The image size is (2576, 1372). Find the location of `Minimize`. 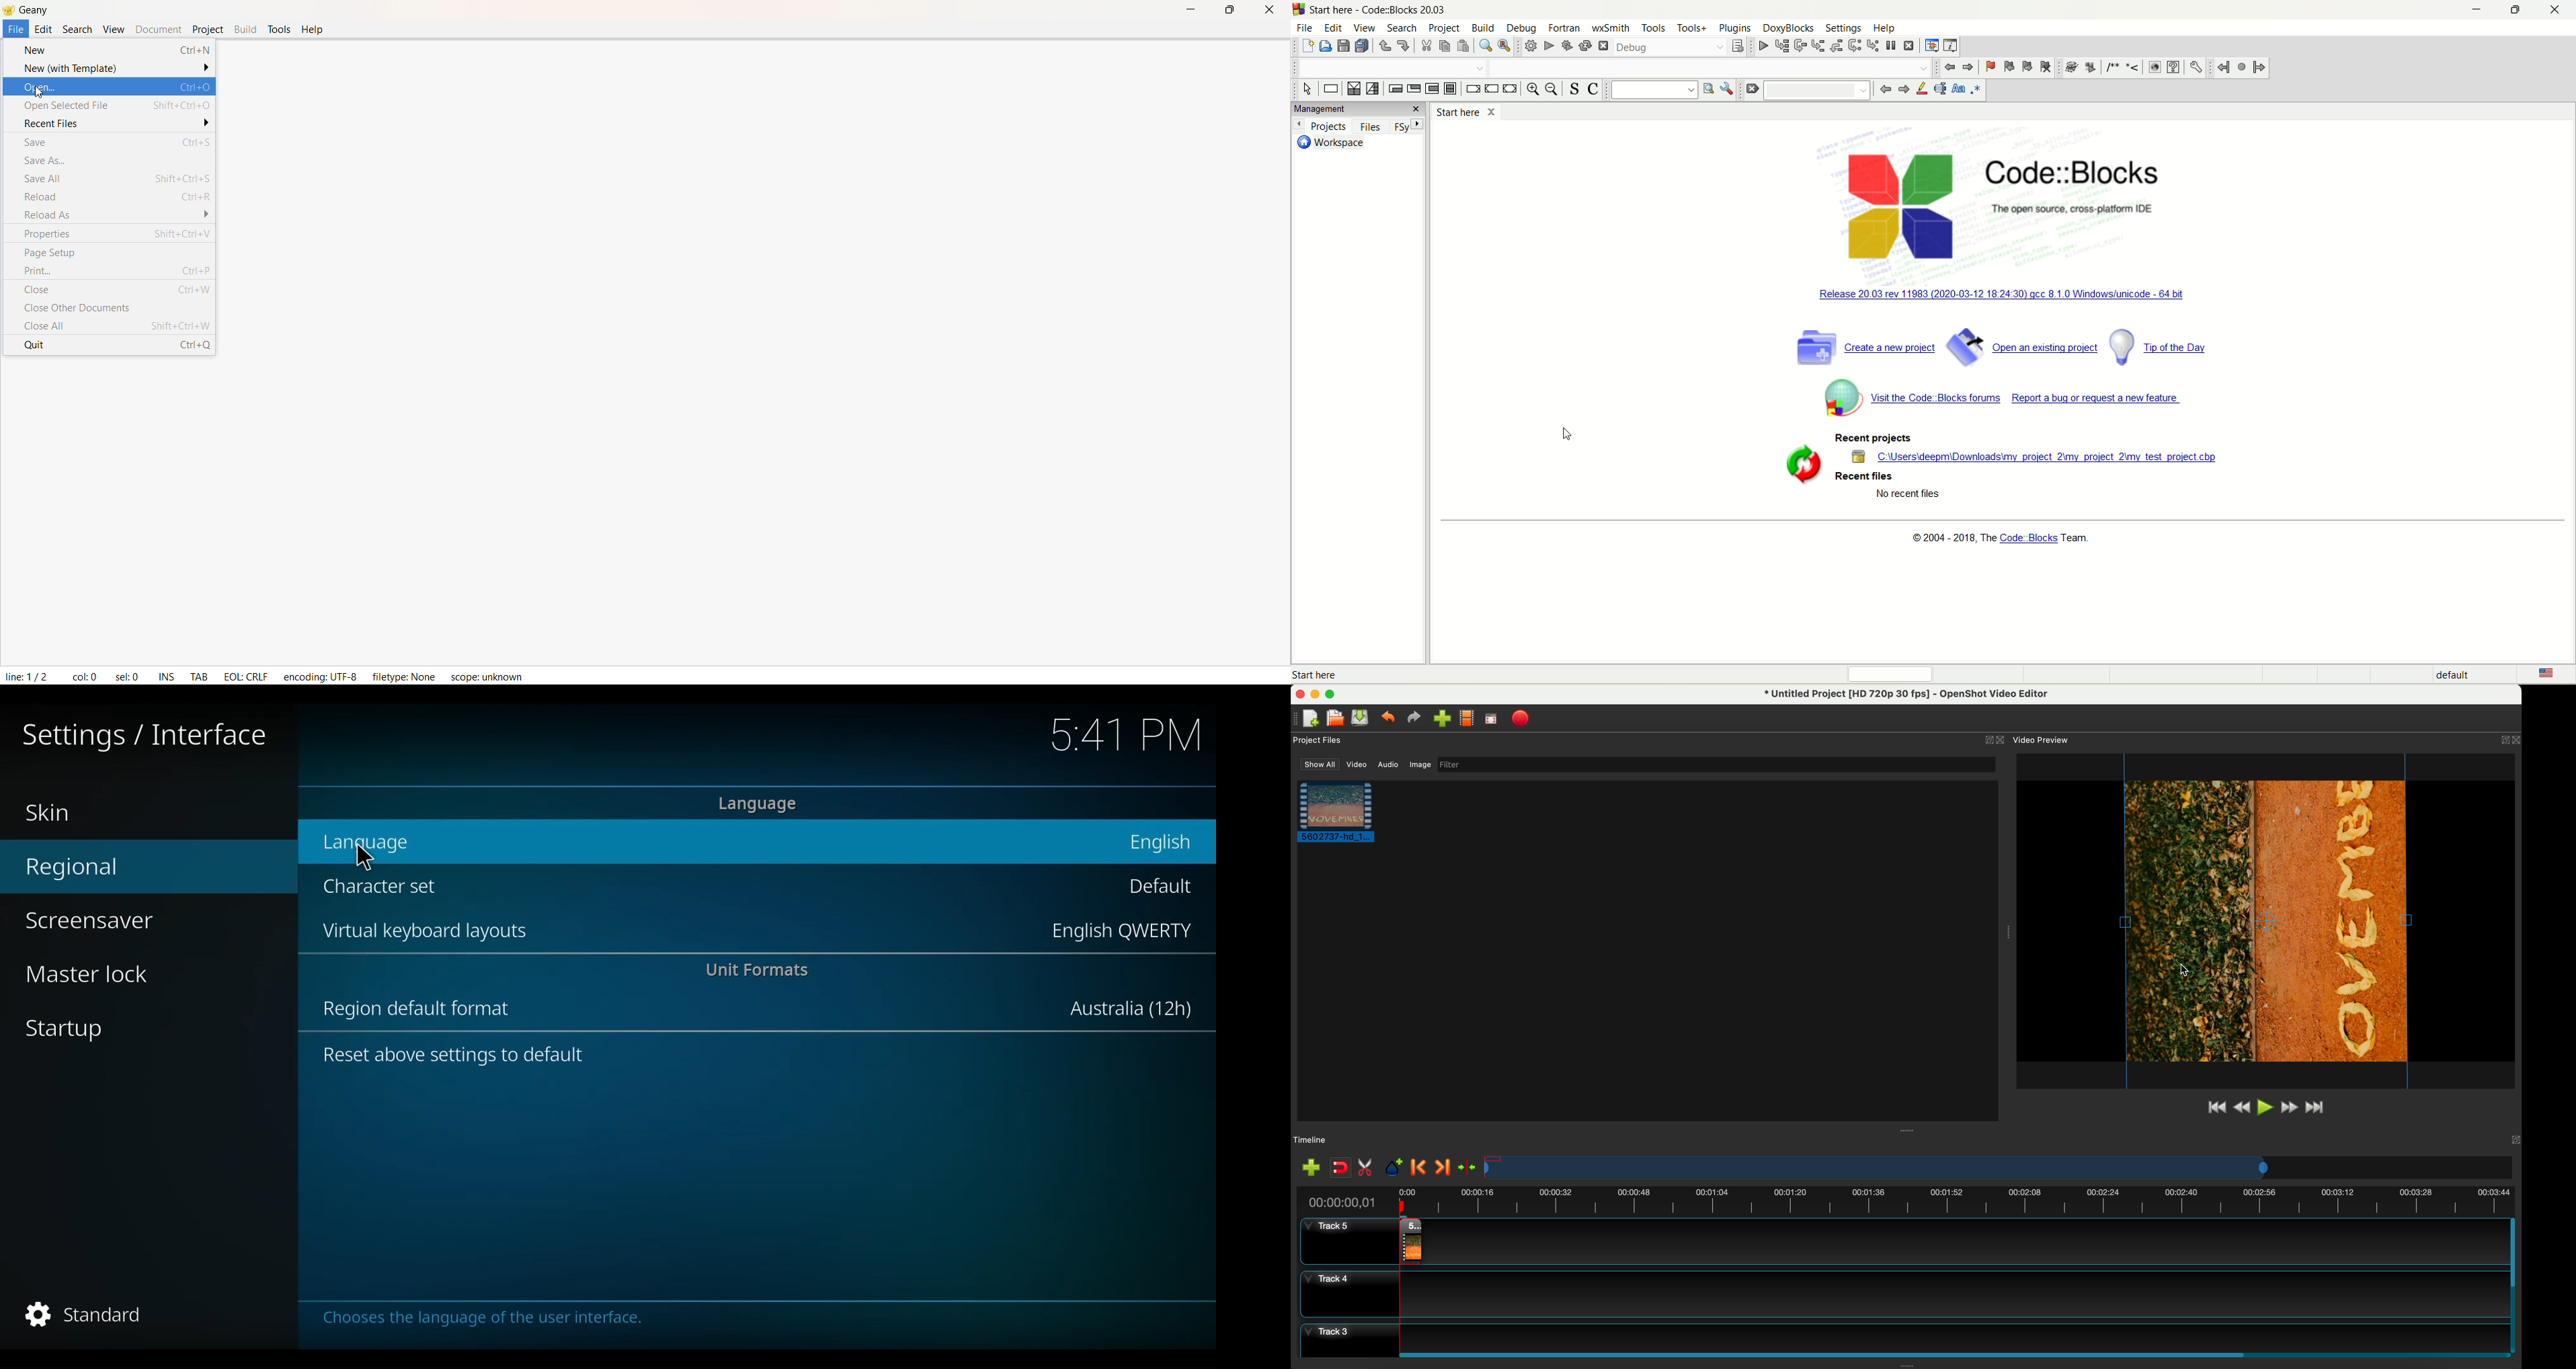

Minimize is located at coordinates (1187, 10).